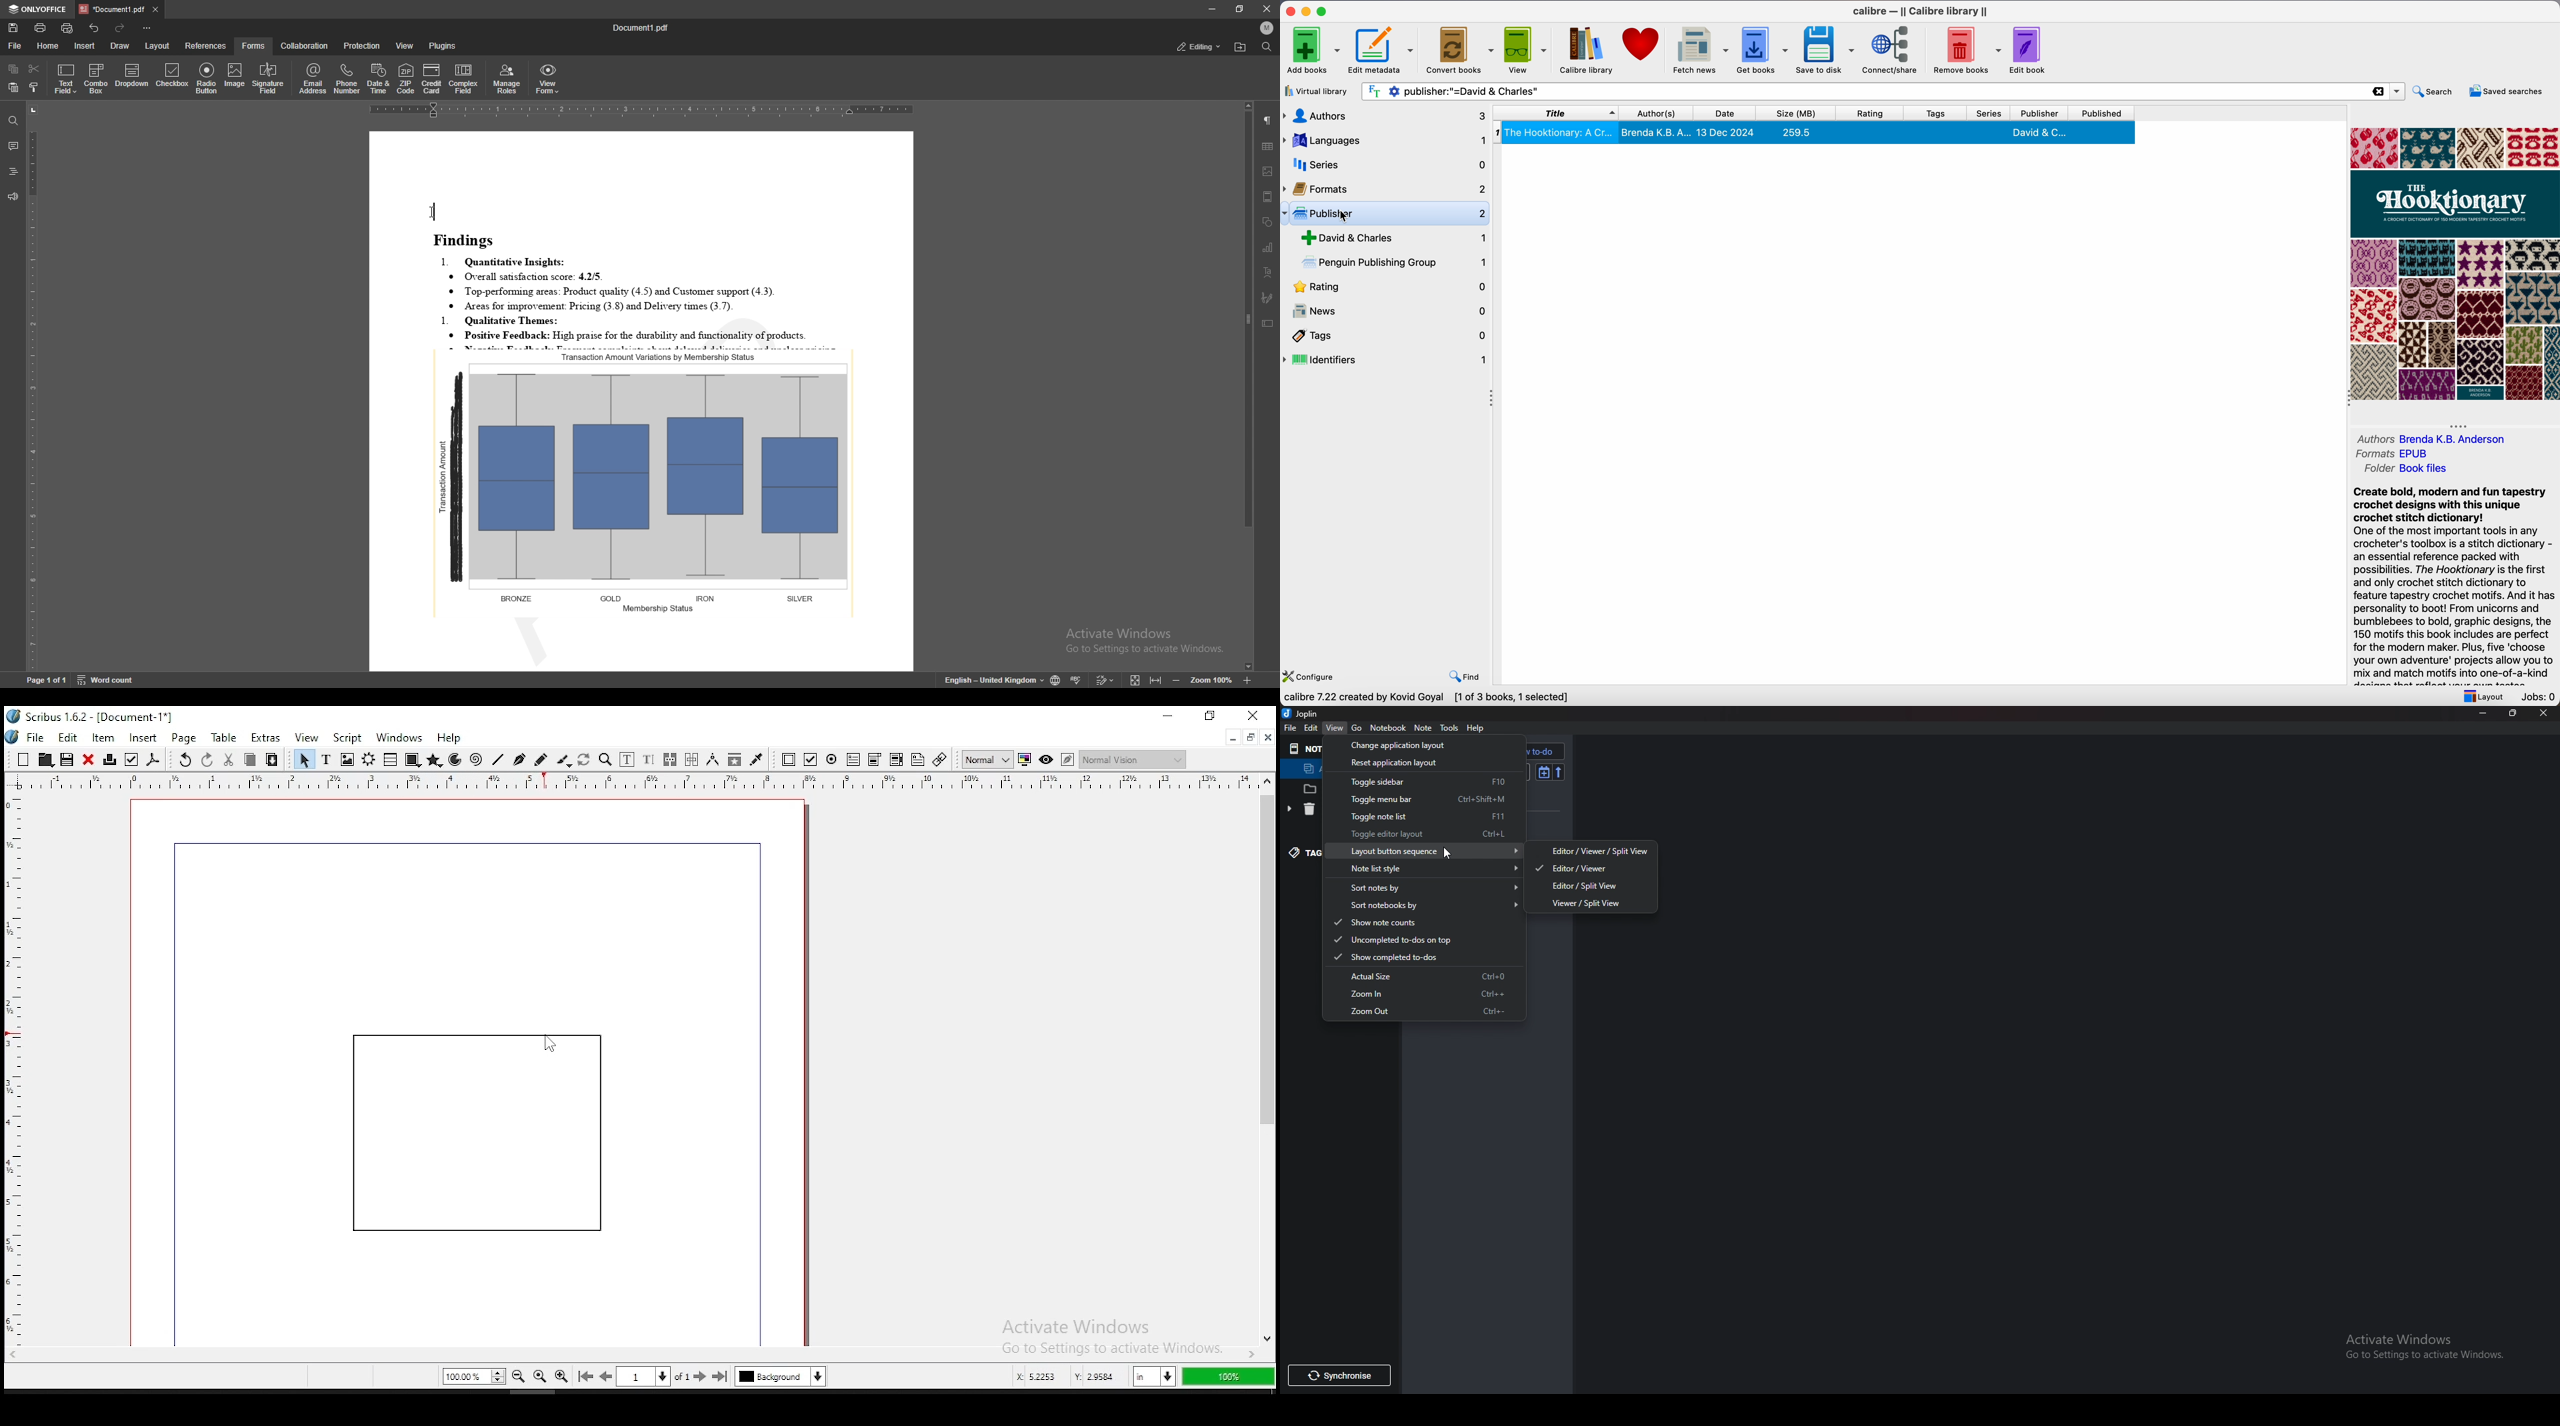 The width and height of the screenshot is (2576, 1428). What do you see at coordinates (1311, 729) in the screenshot?
I see `edit` at bounding box center [1311, 729].